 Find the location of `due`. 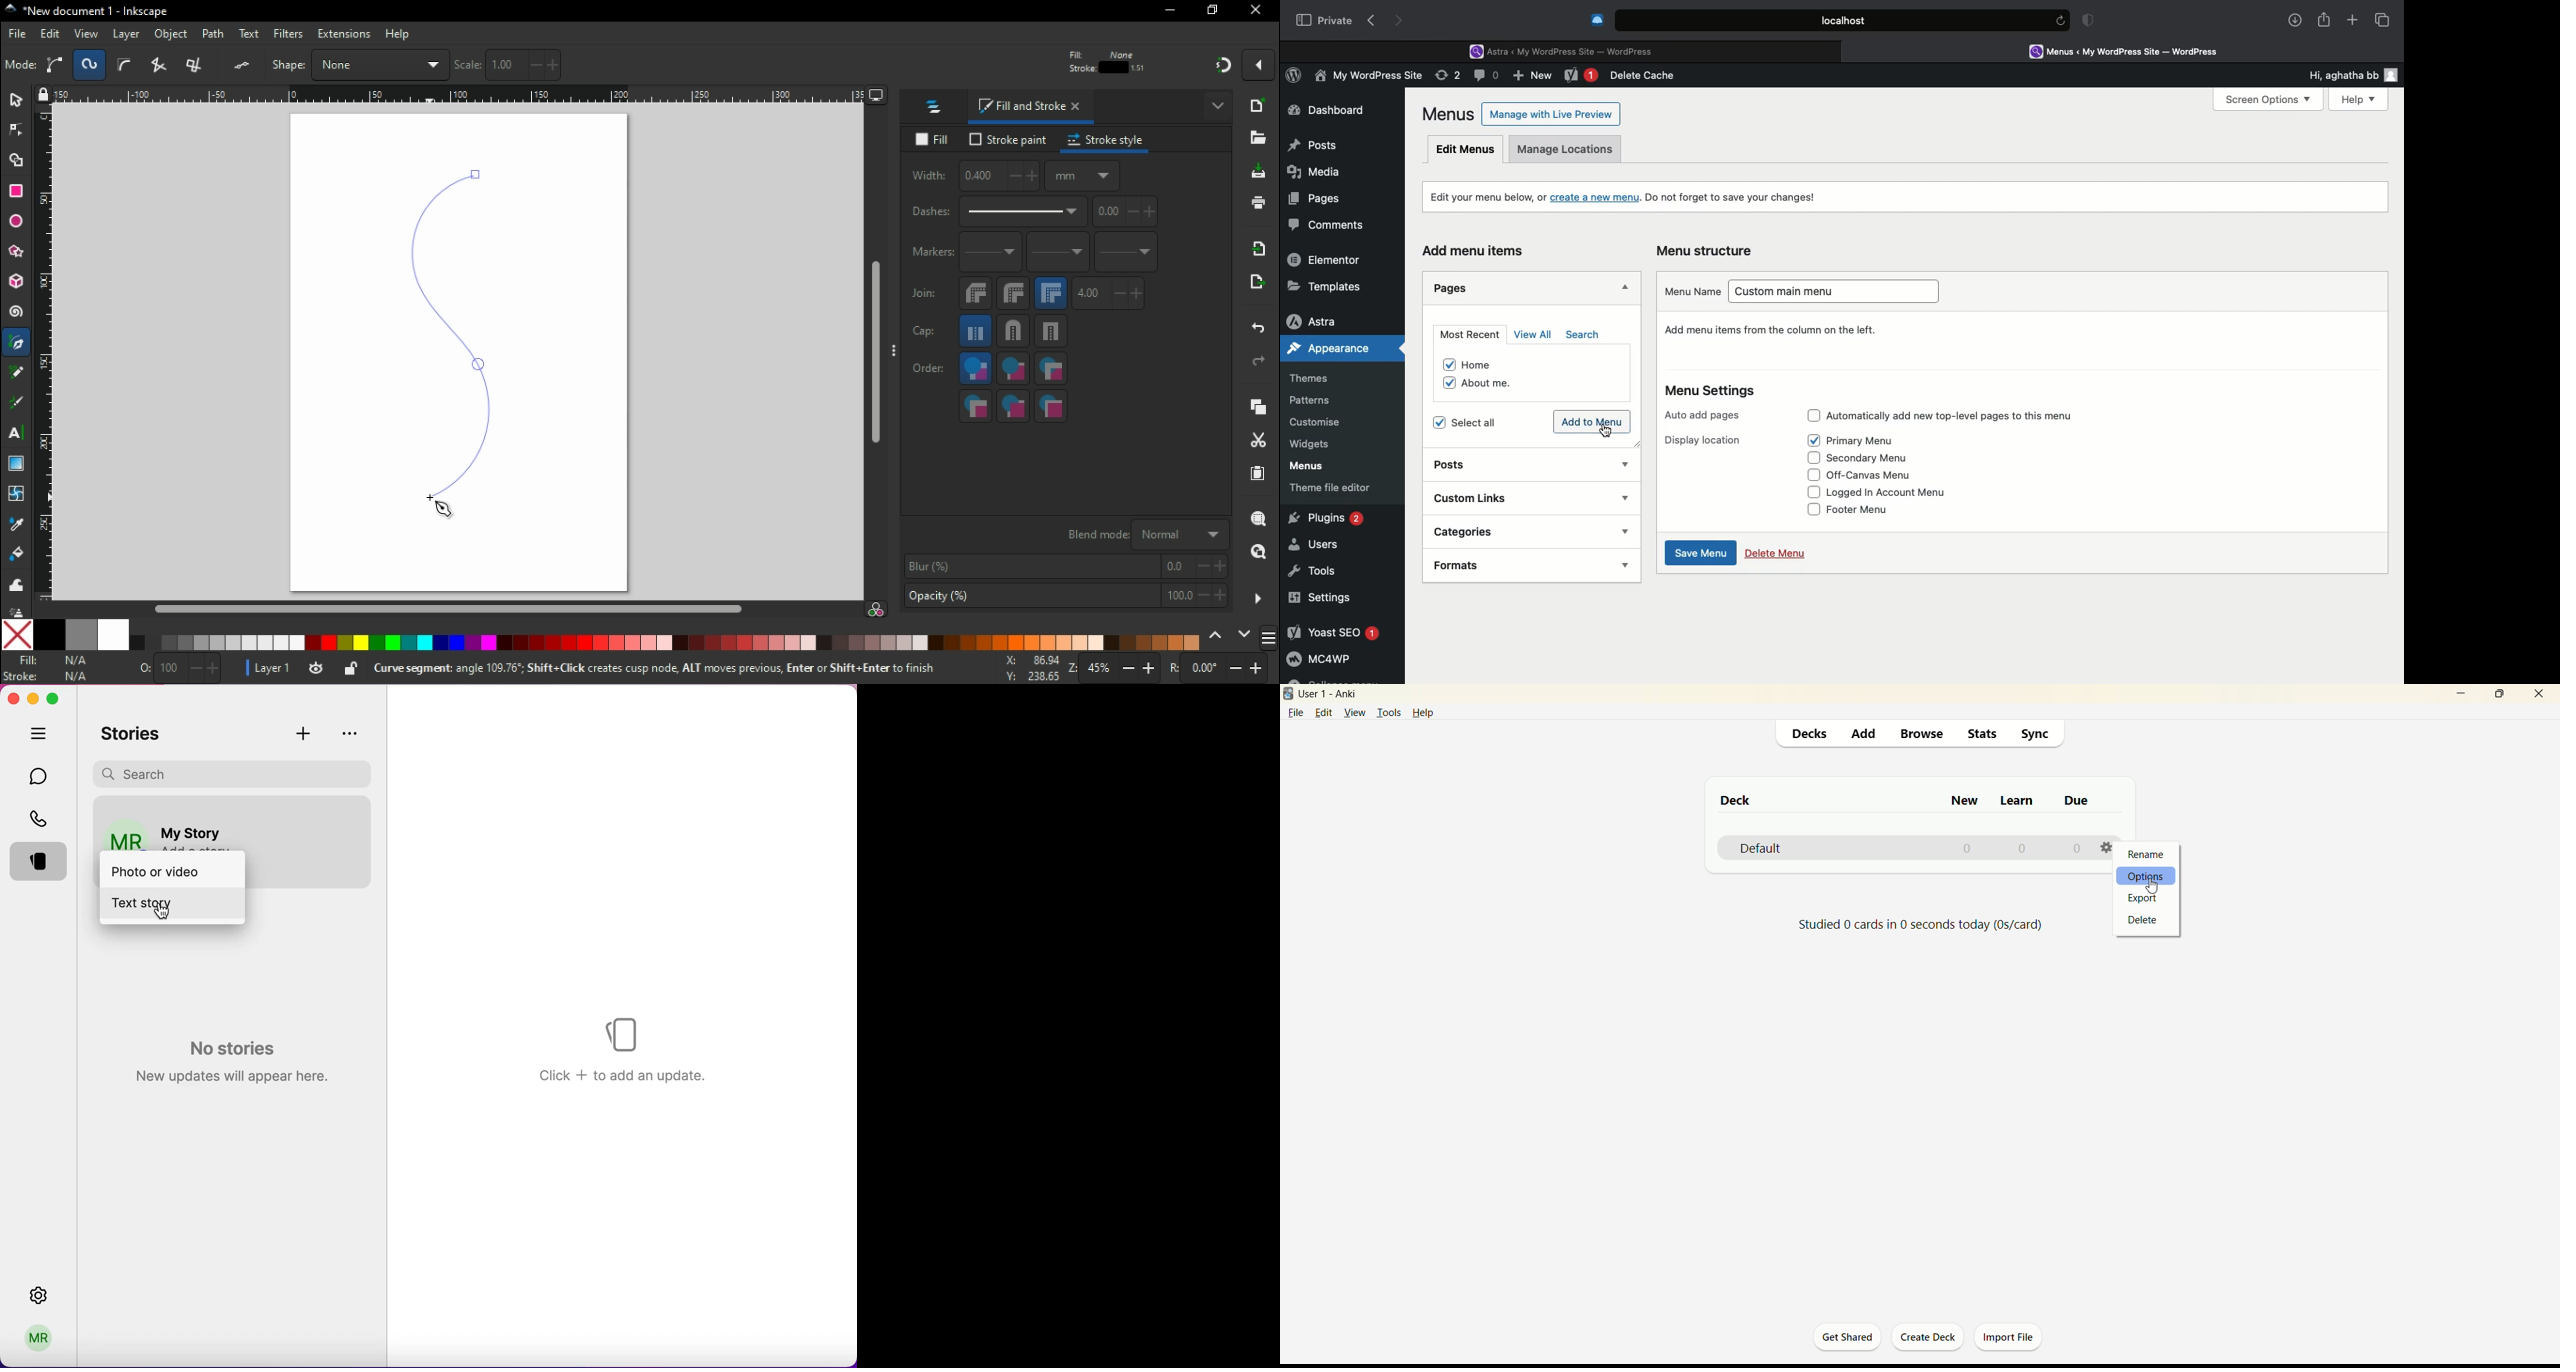

due is located at coordinates (2078, 801).